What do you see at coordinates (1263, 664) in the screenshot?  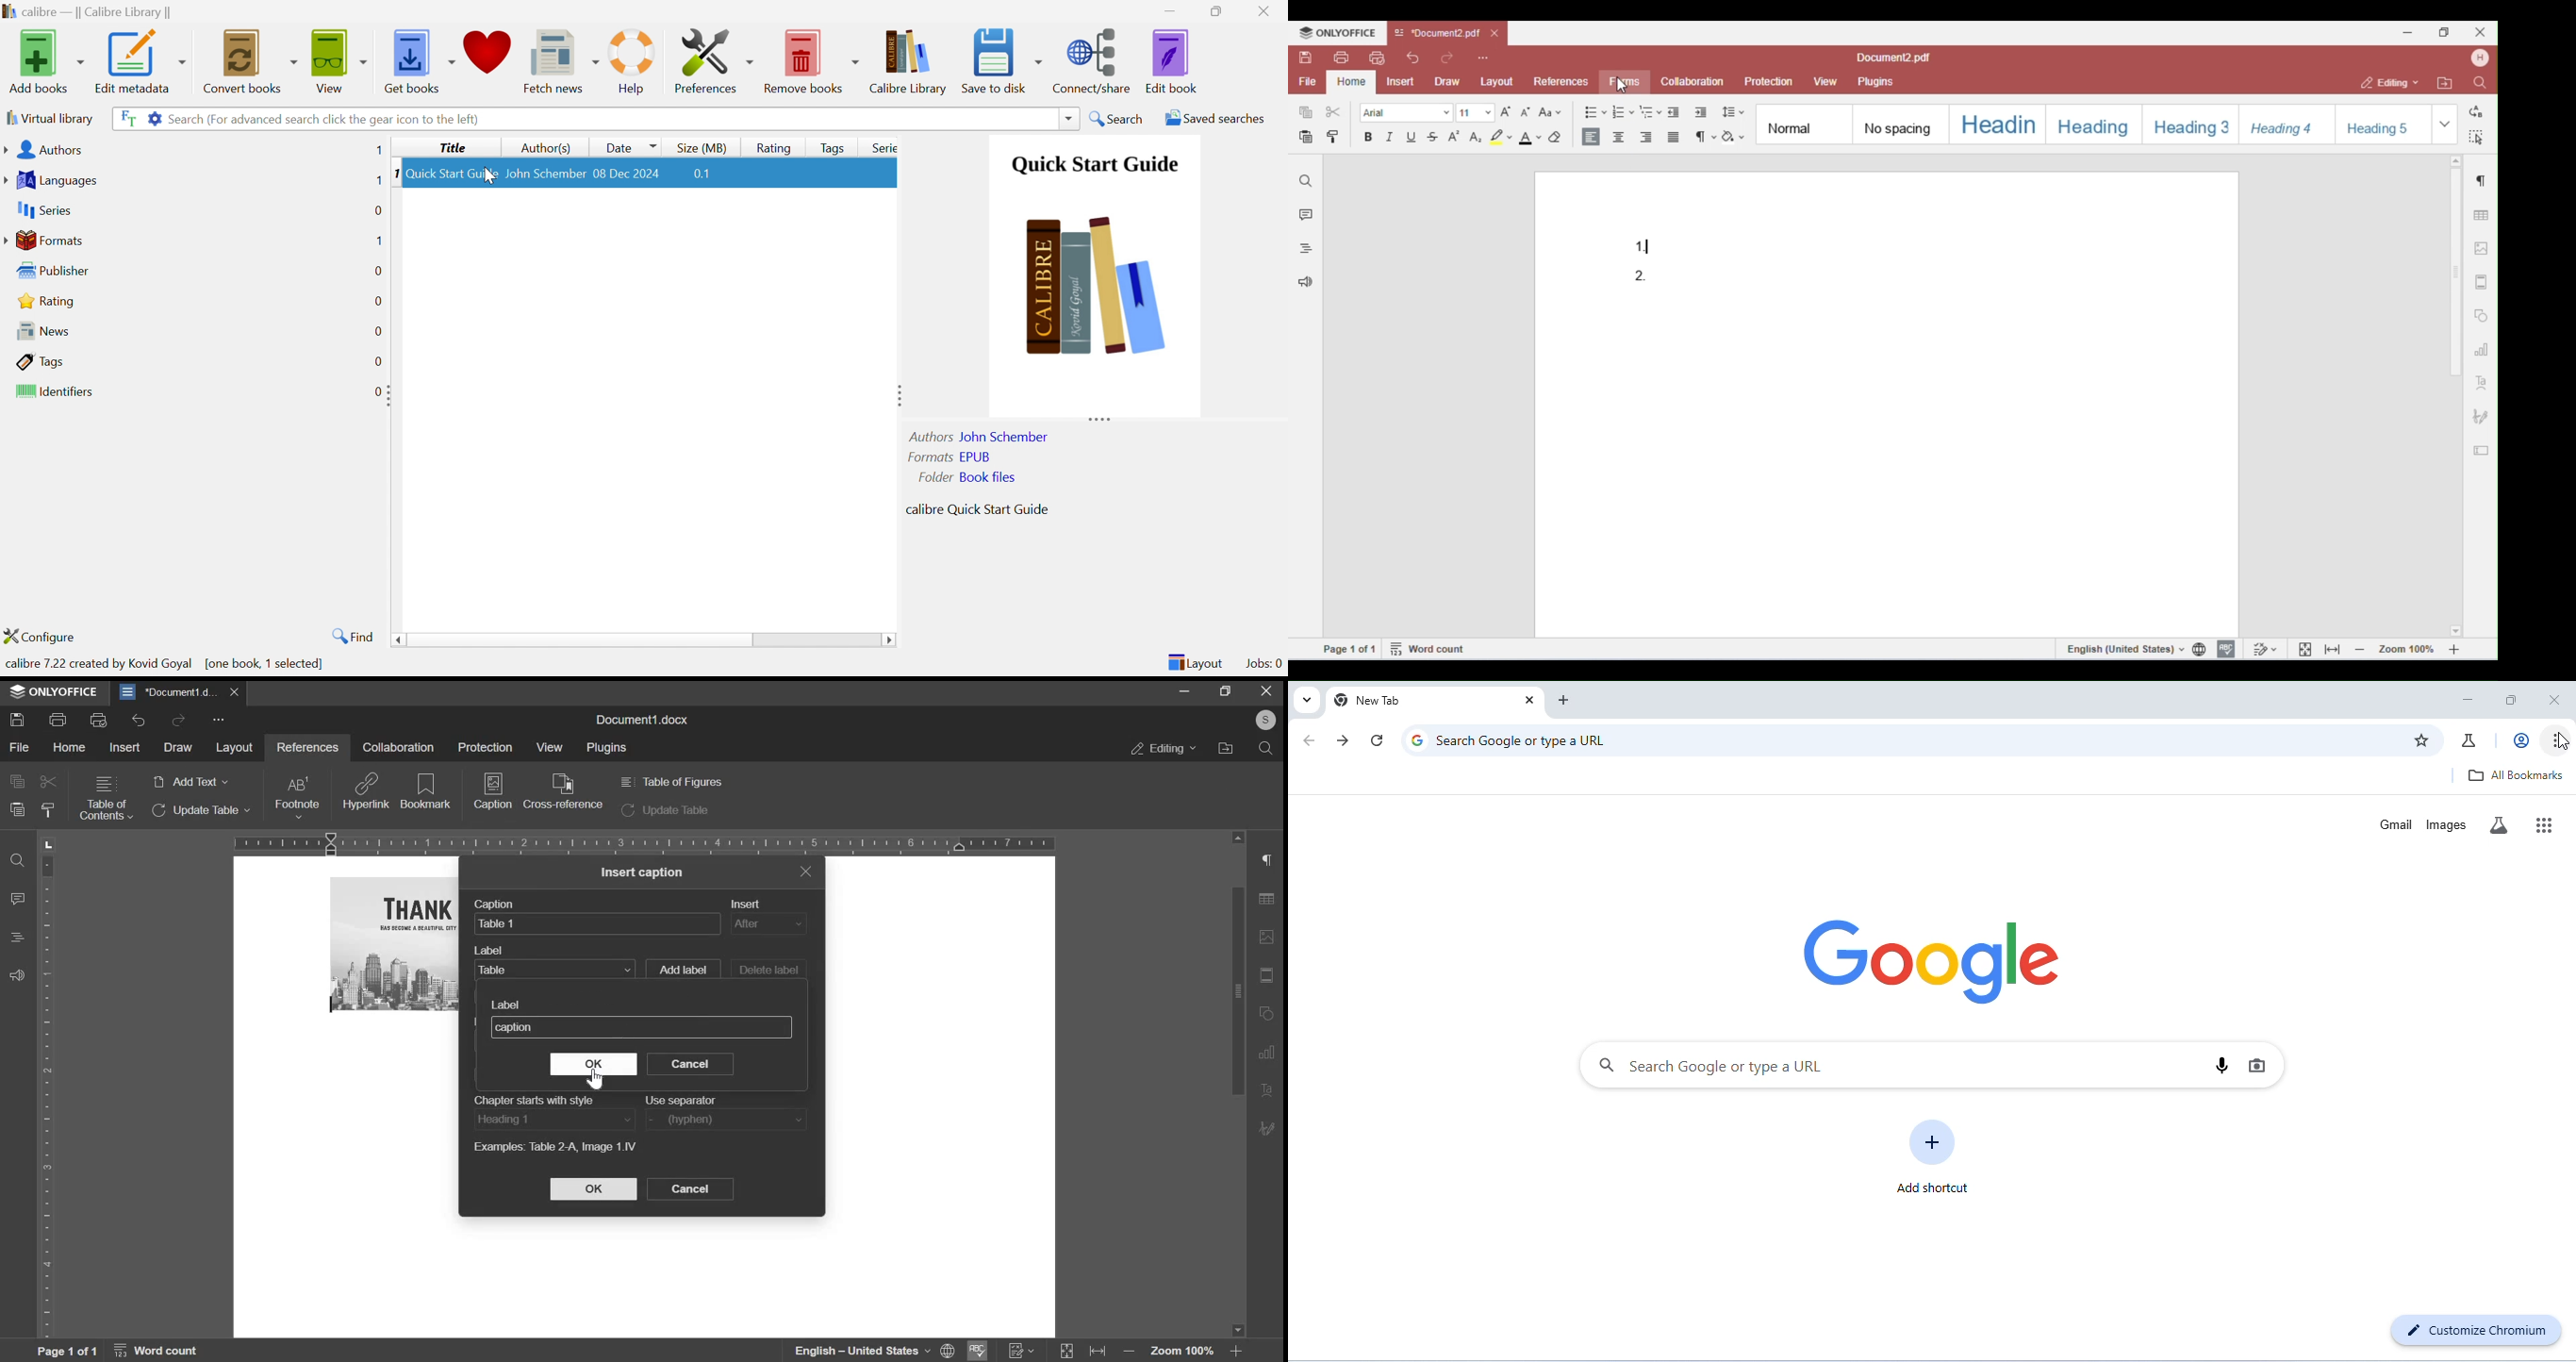 I see `Jobs: 0` at bounding box center [1263, 664].